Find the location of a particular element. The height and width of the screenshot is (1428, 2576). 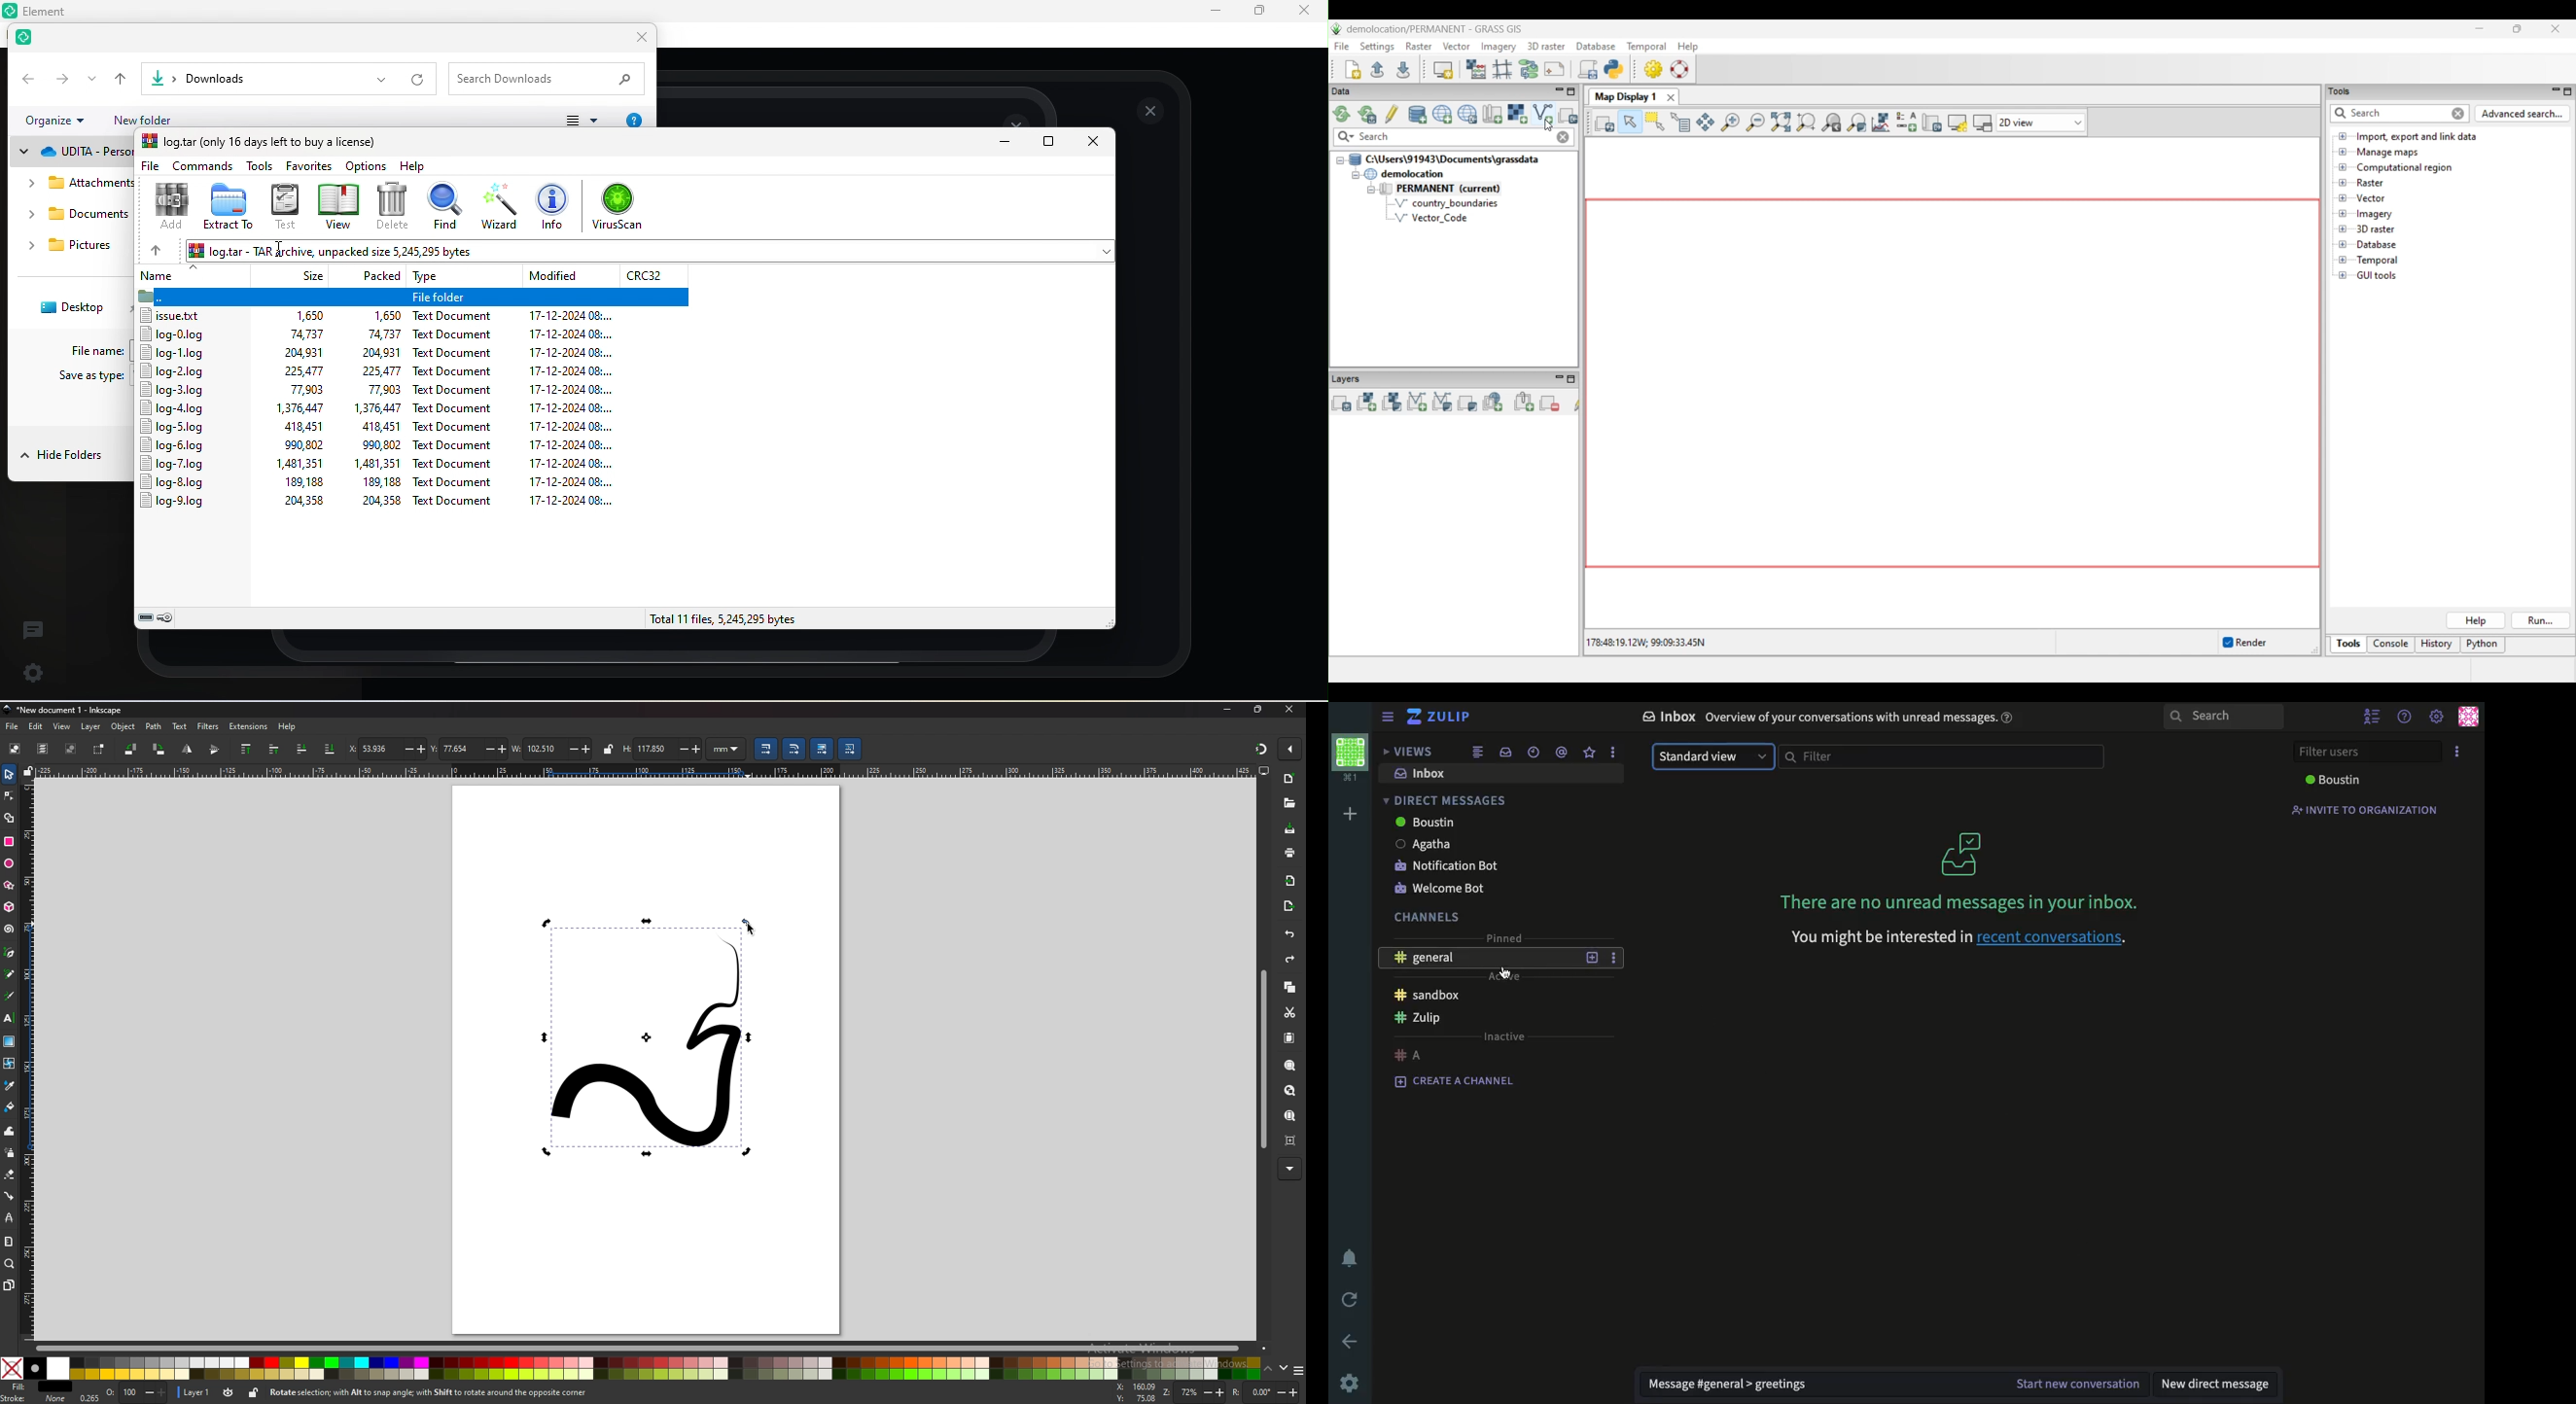

inactive is located at coordinates (1505, 1038).